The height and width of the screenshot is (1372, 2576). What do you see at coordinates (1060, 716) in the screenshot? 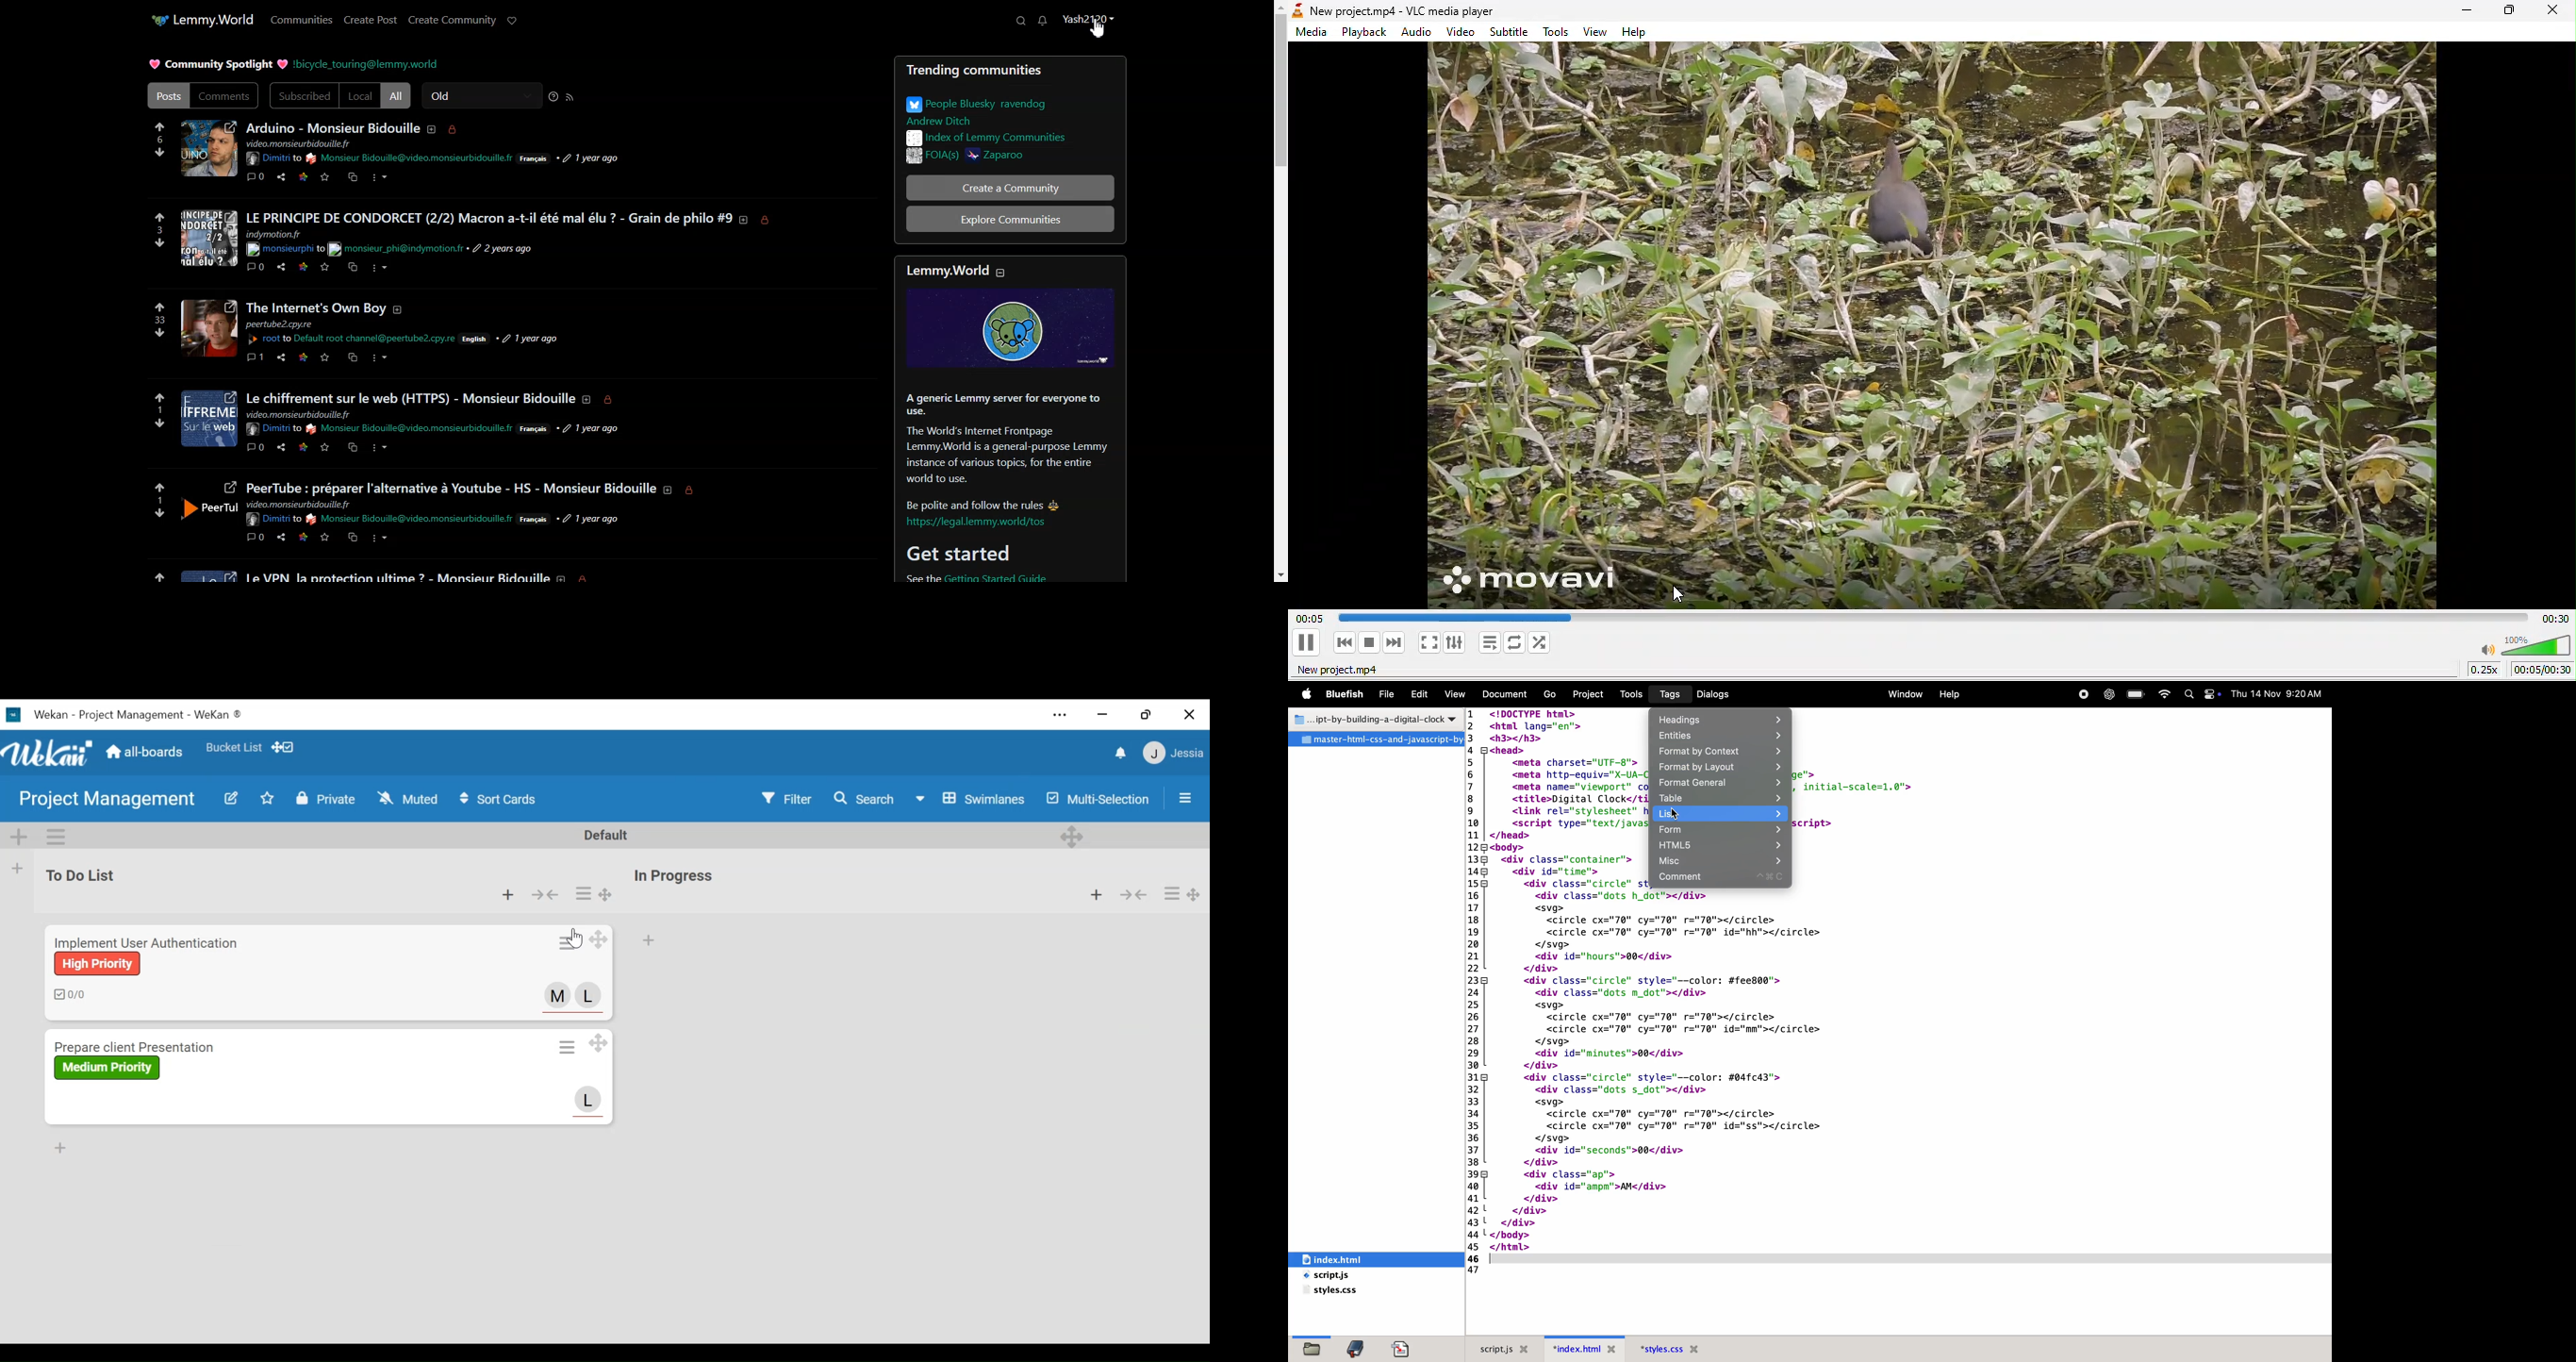
I see `Settings and more` at bounding box center [1060, 716].